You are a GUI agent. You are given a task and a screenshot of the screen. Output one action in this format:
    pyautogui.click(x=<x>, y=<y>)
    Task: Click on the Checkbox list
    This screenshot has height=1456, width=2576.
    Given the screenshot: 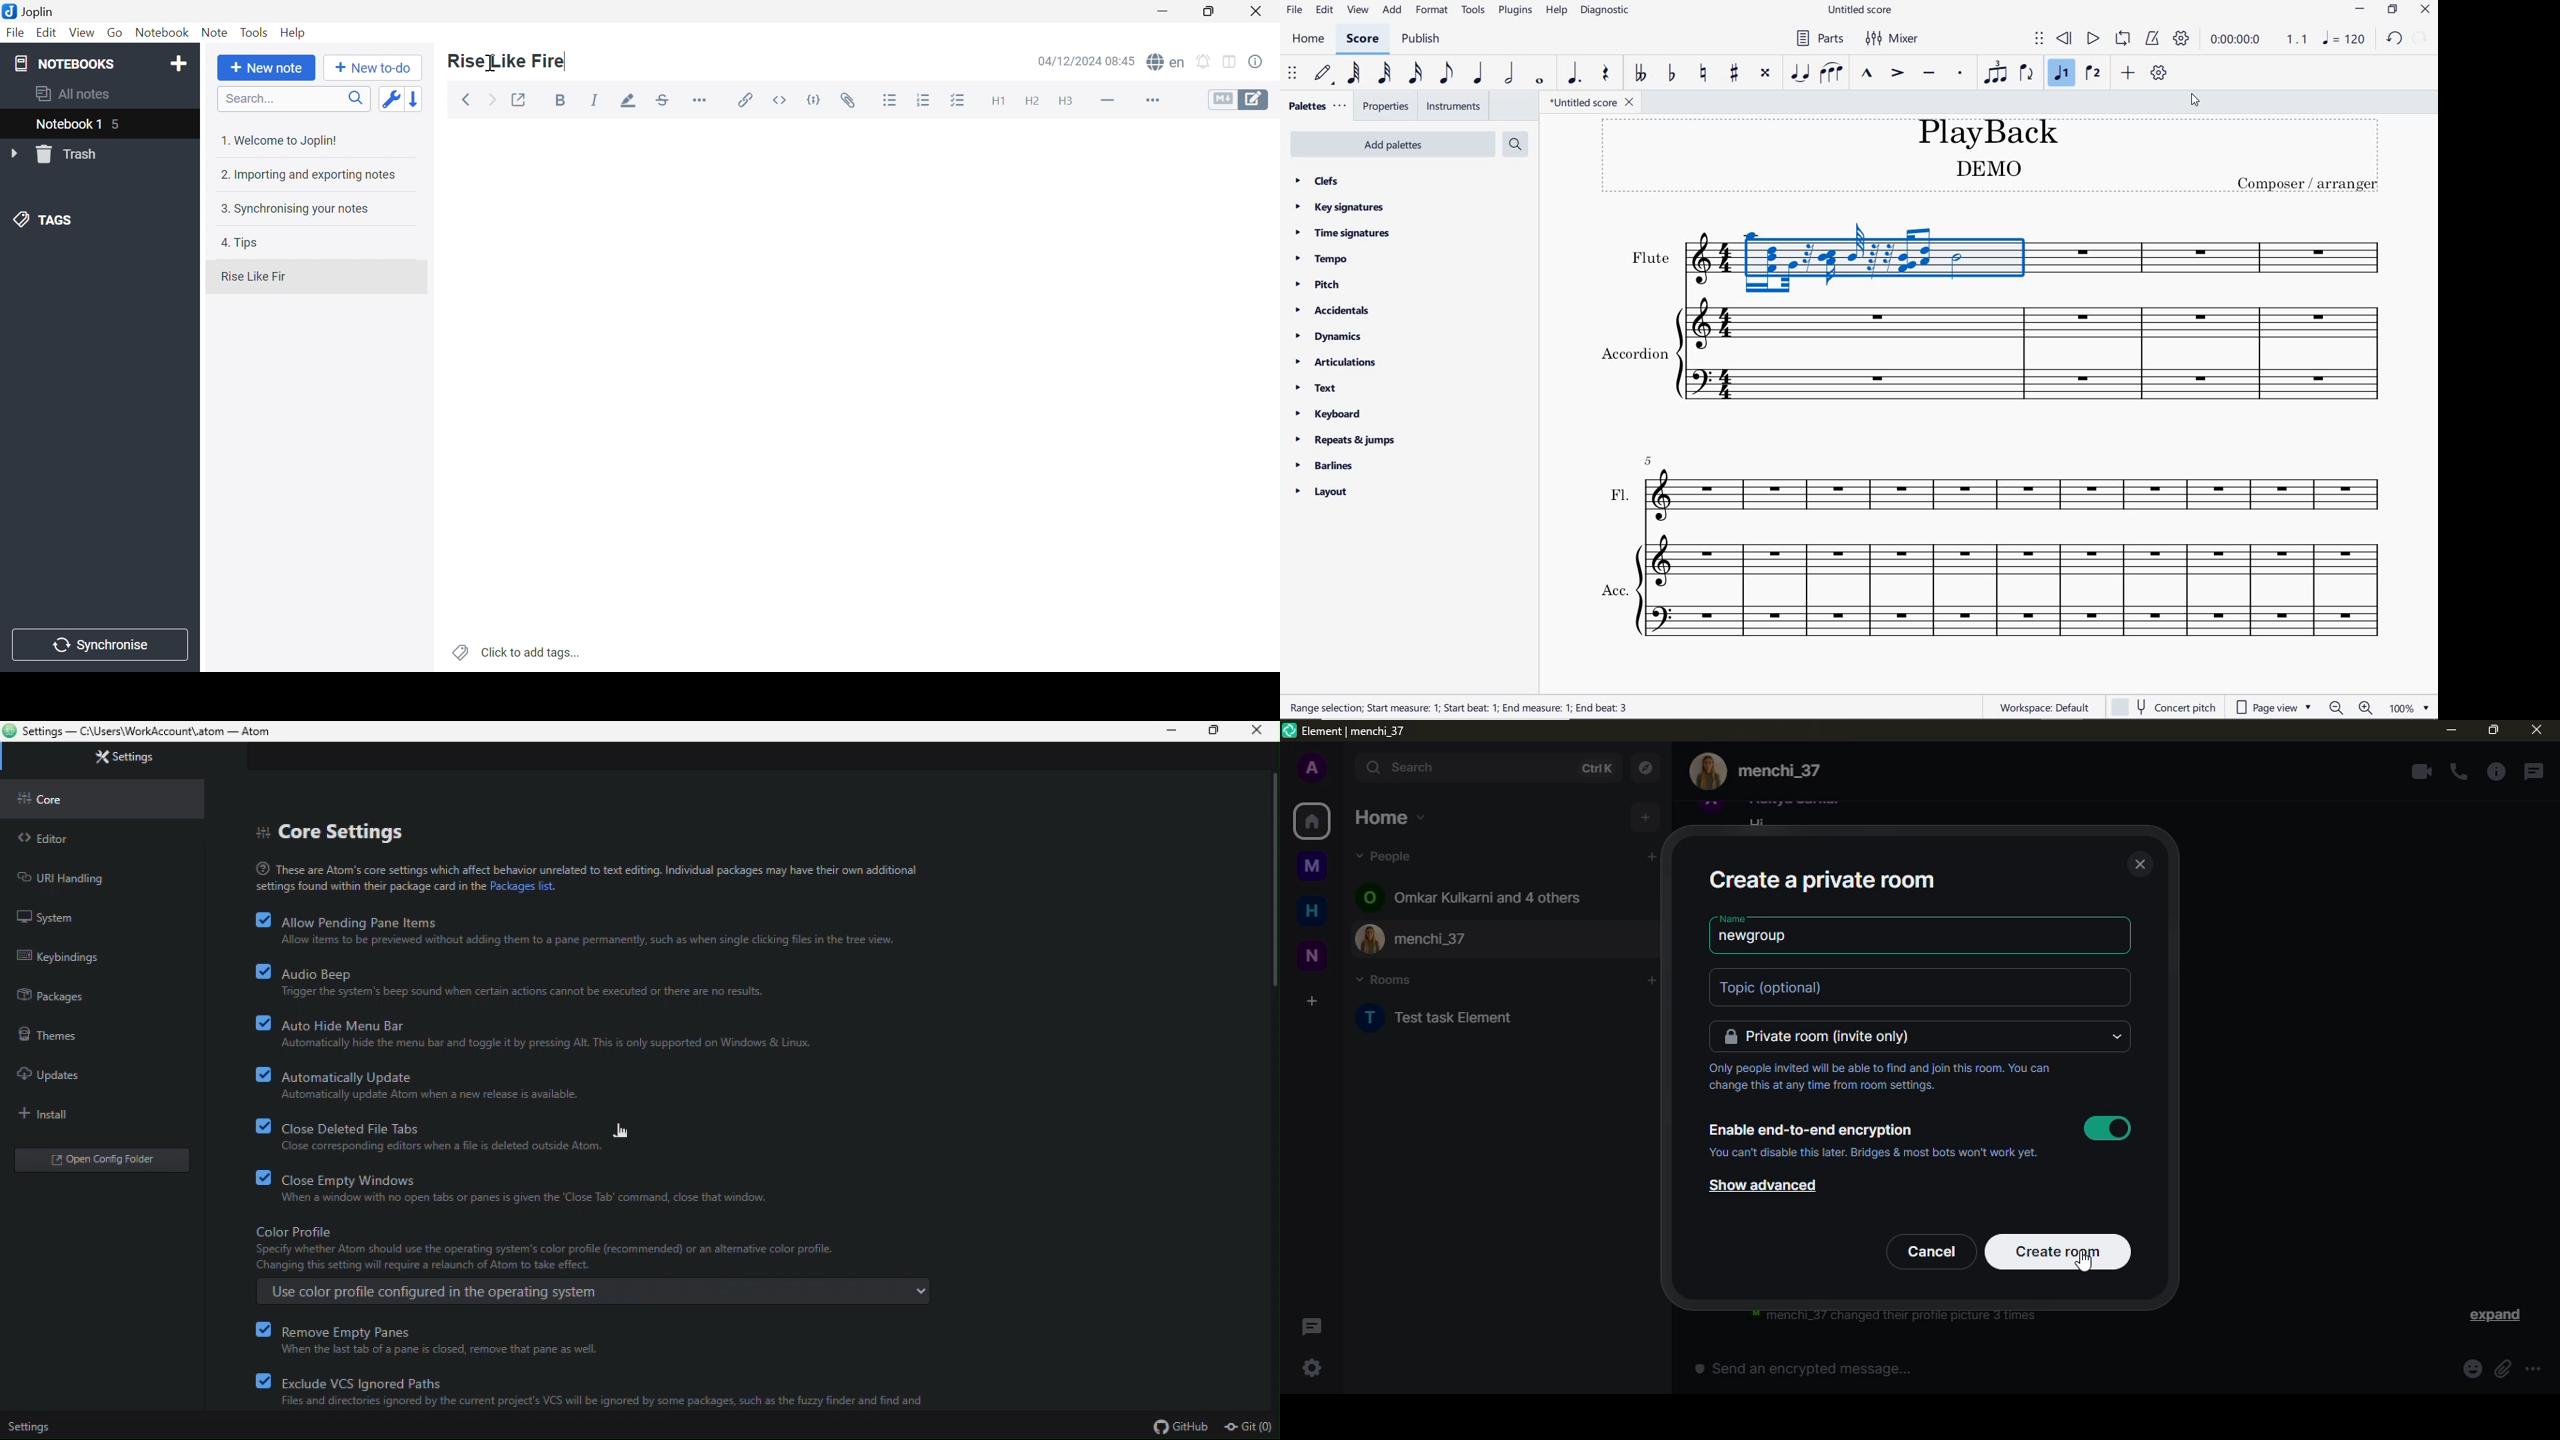 What is the action you would take?
    pyautogui.click(x=959, y=101)
    